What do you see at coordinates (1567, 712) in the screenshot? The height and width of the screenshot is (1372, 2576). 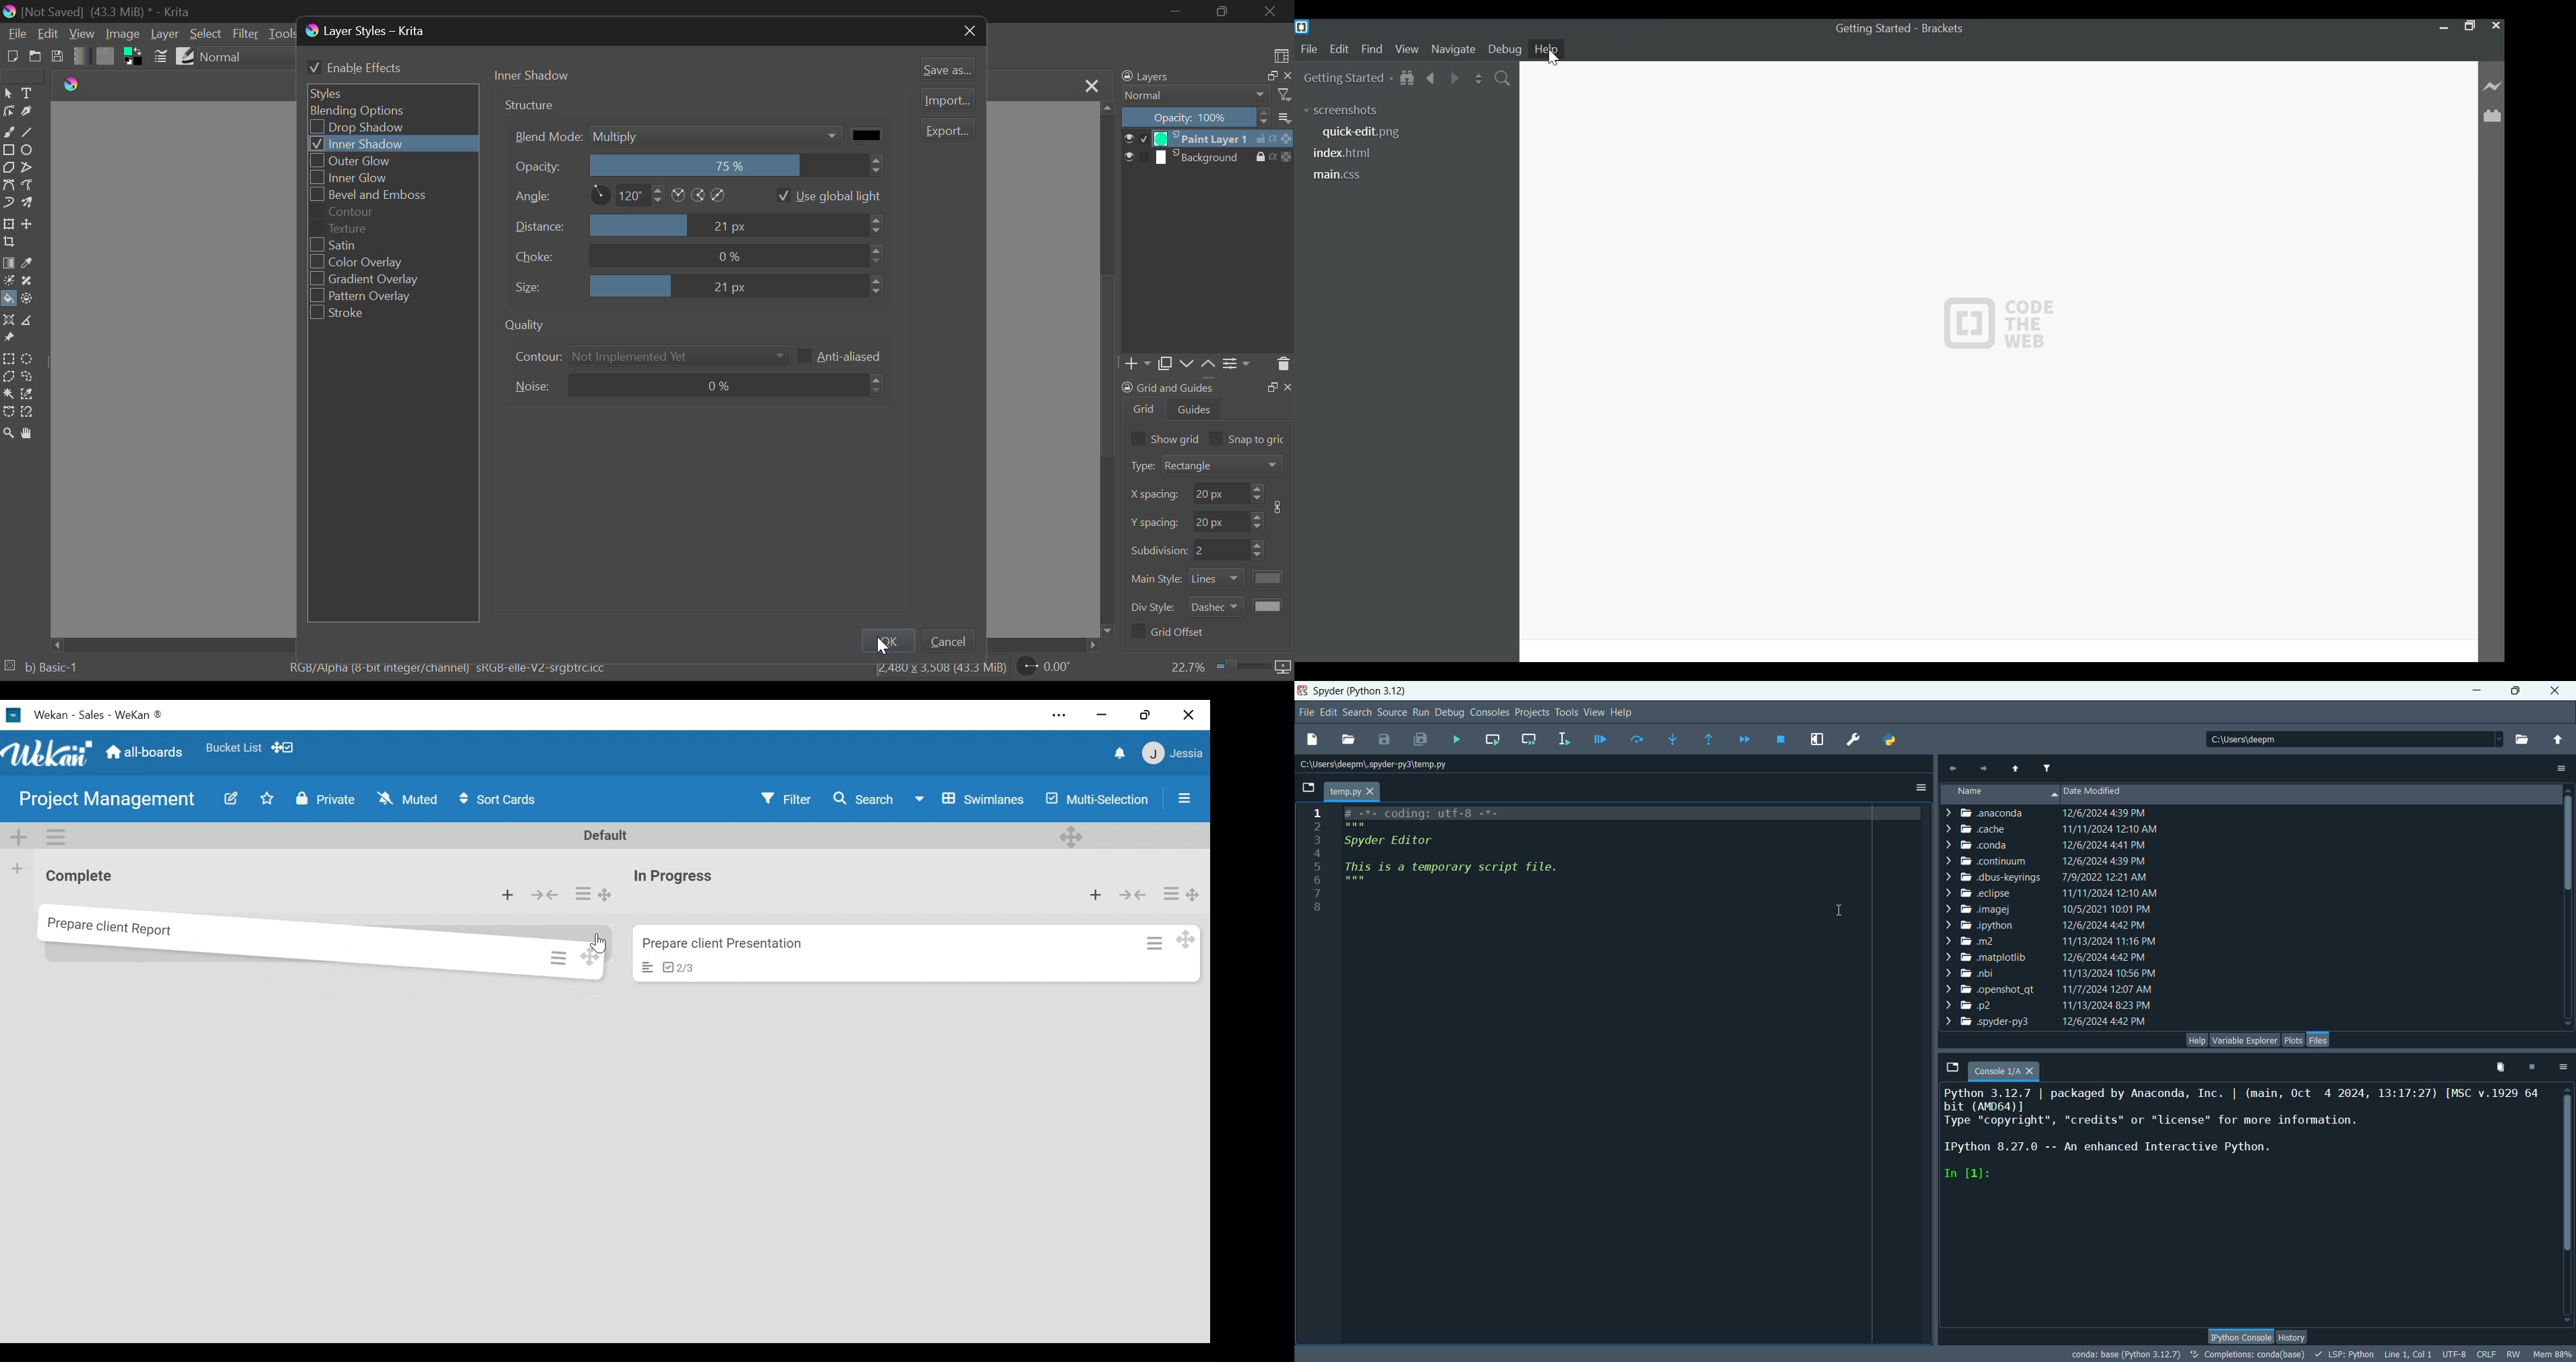 I see `tools` at bounding box center [1567, 712].